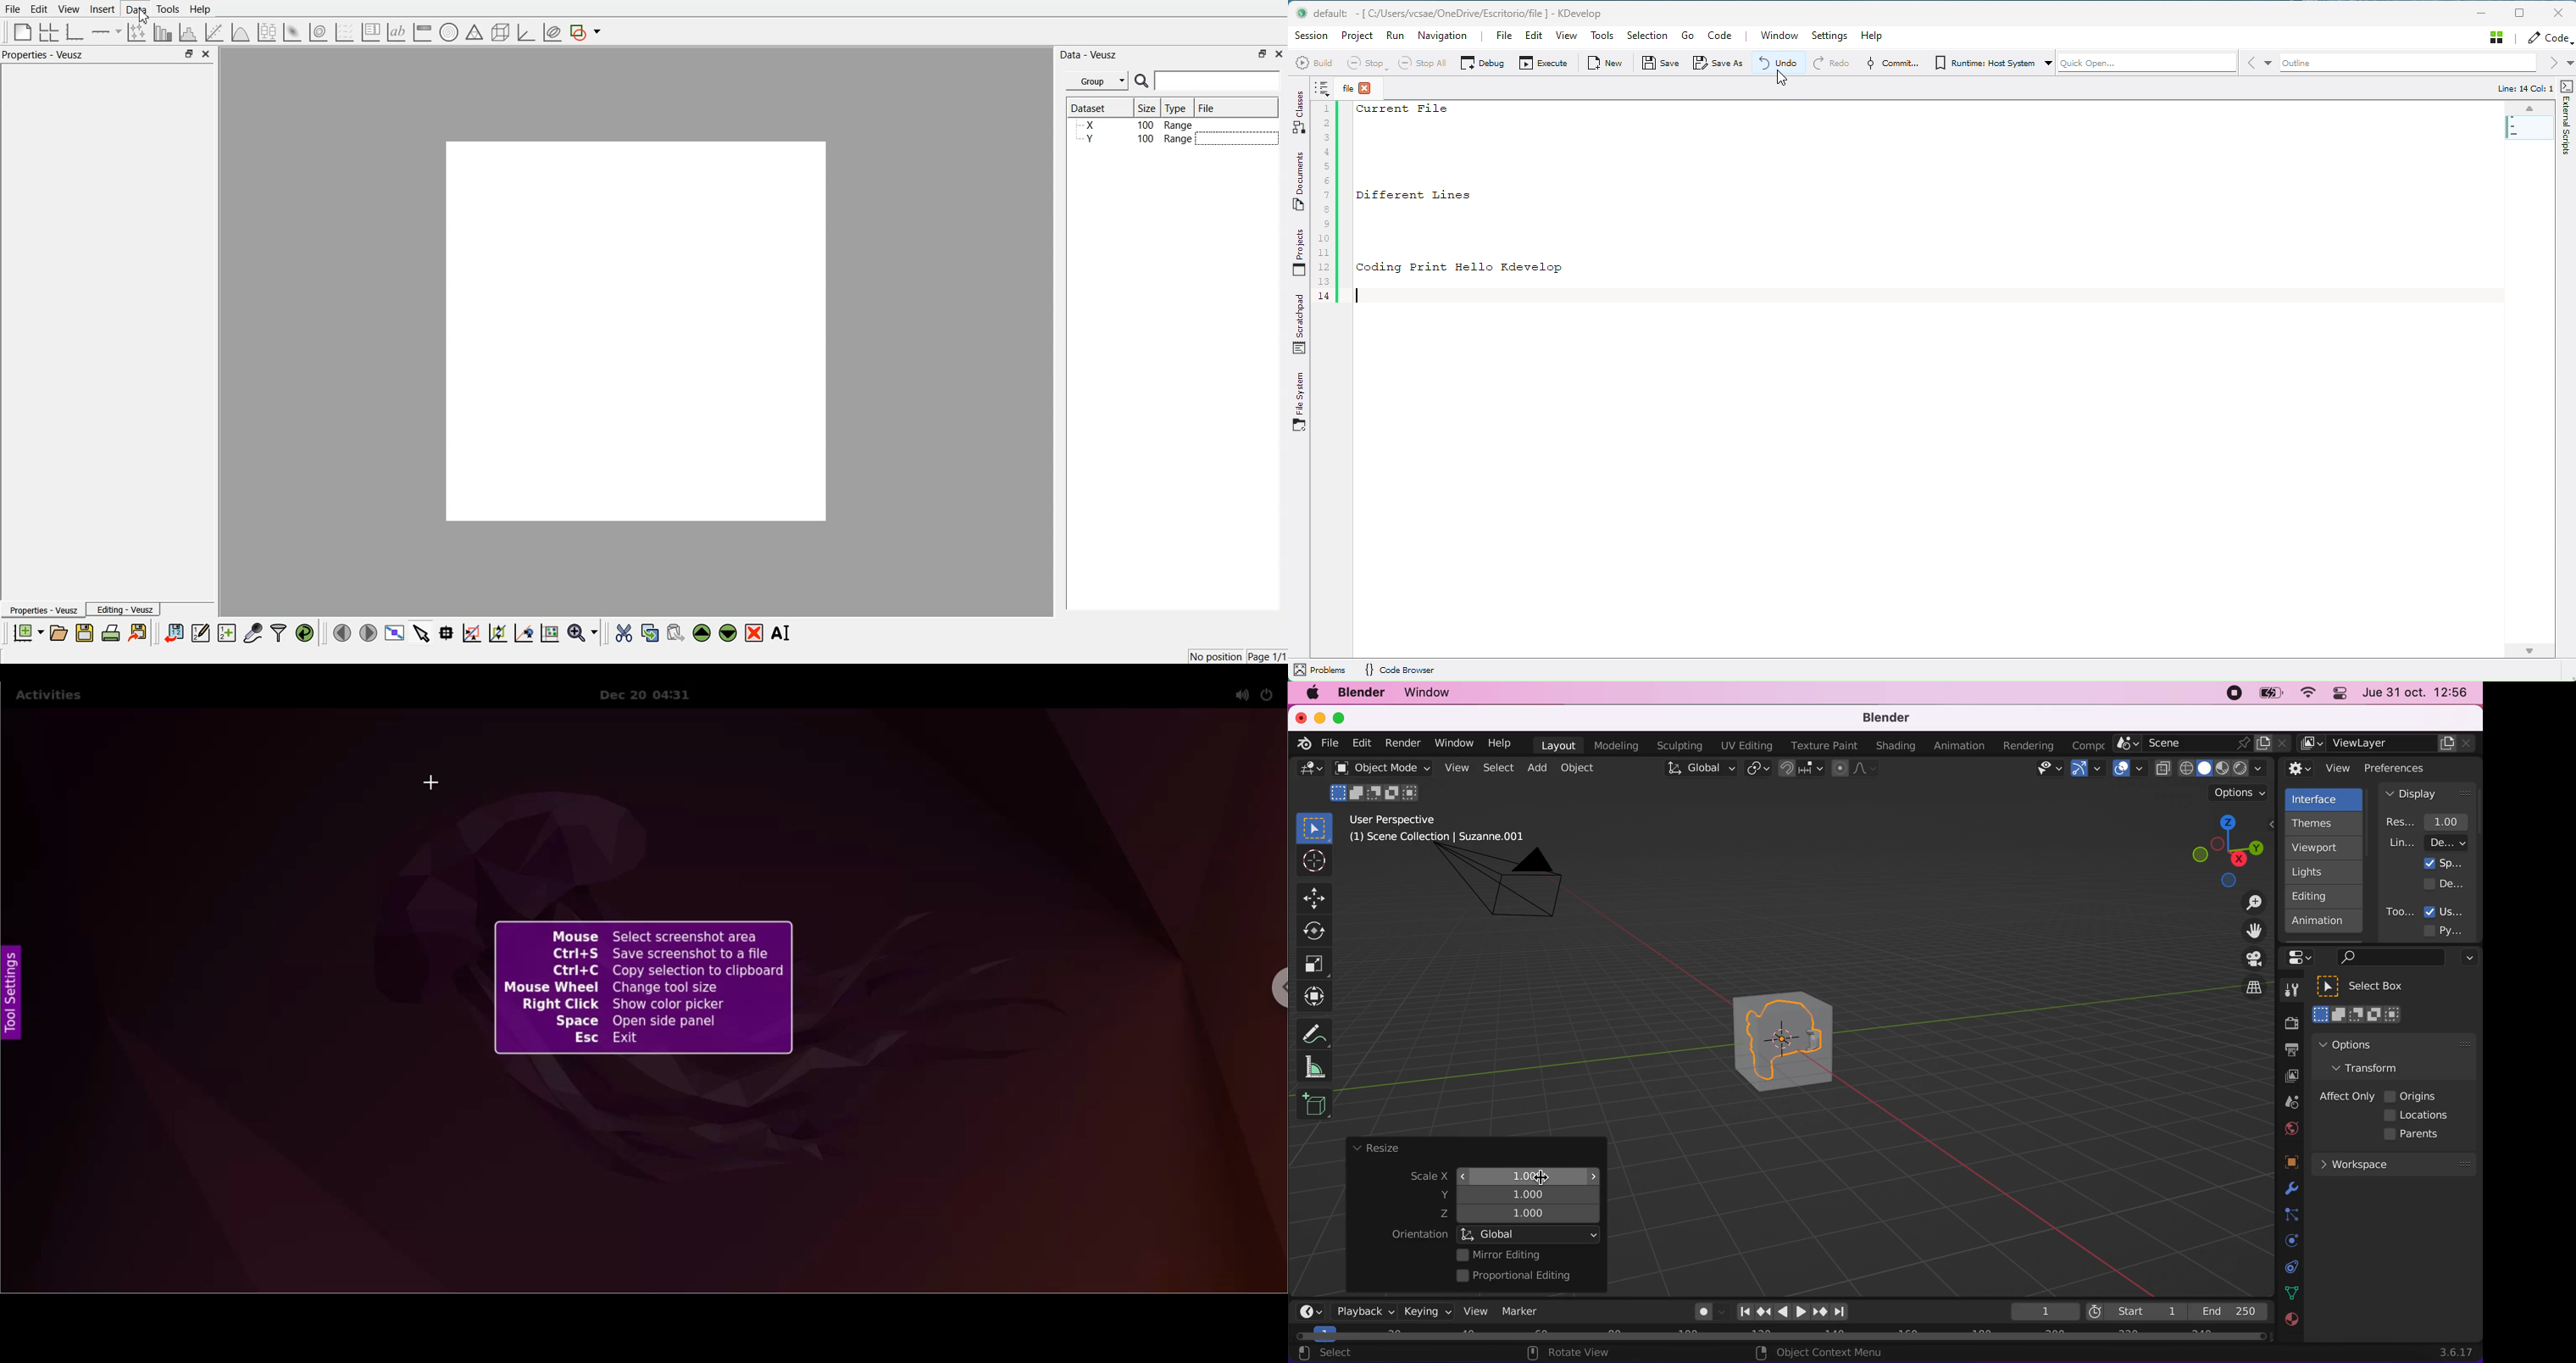 The image size is (2576, 1372). Describe the element at coordinates (1088, 55) in the screenshot. I see `Data - Veusz` at that location.